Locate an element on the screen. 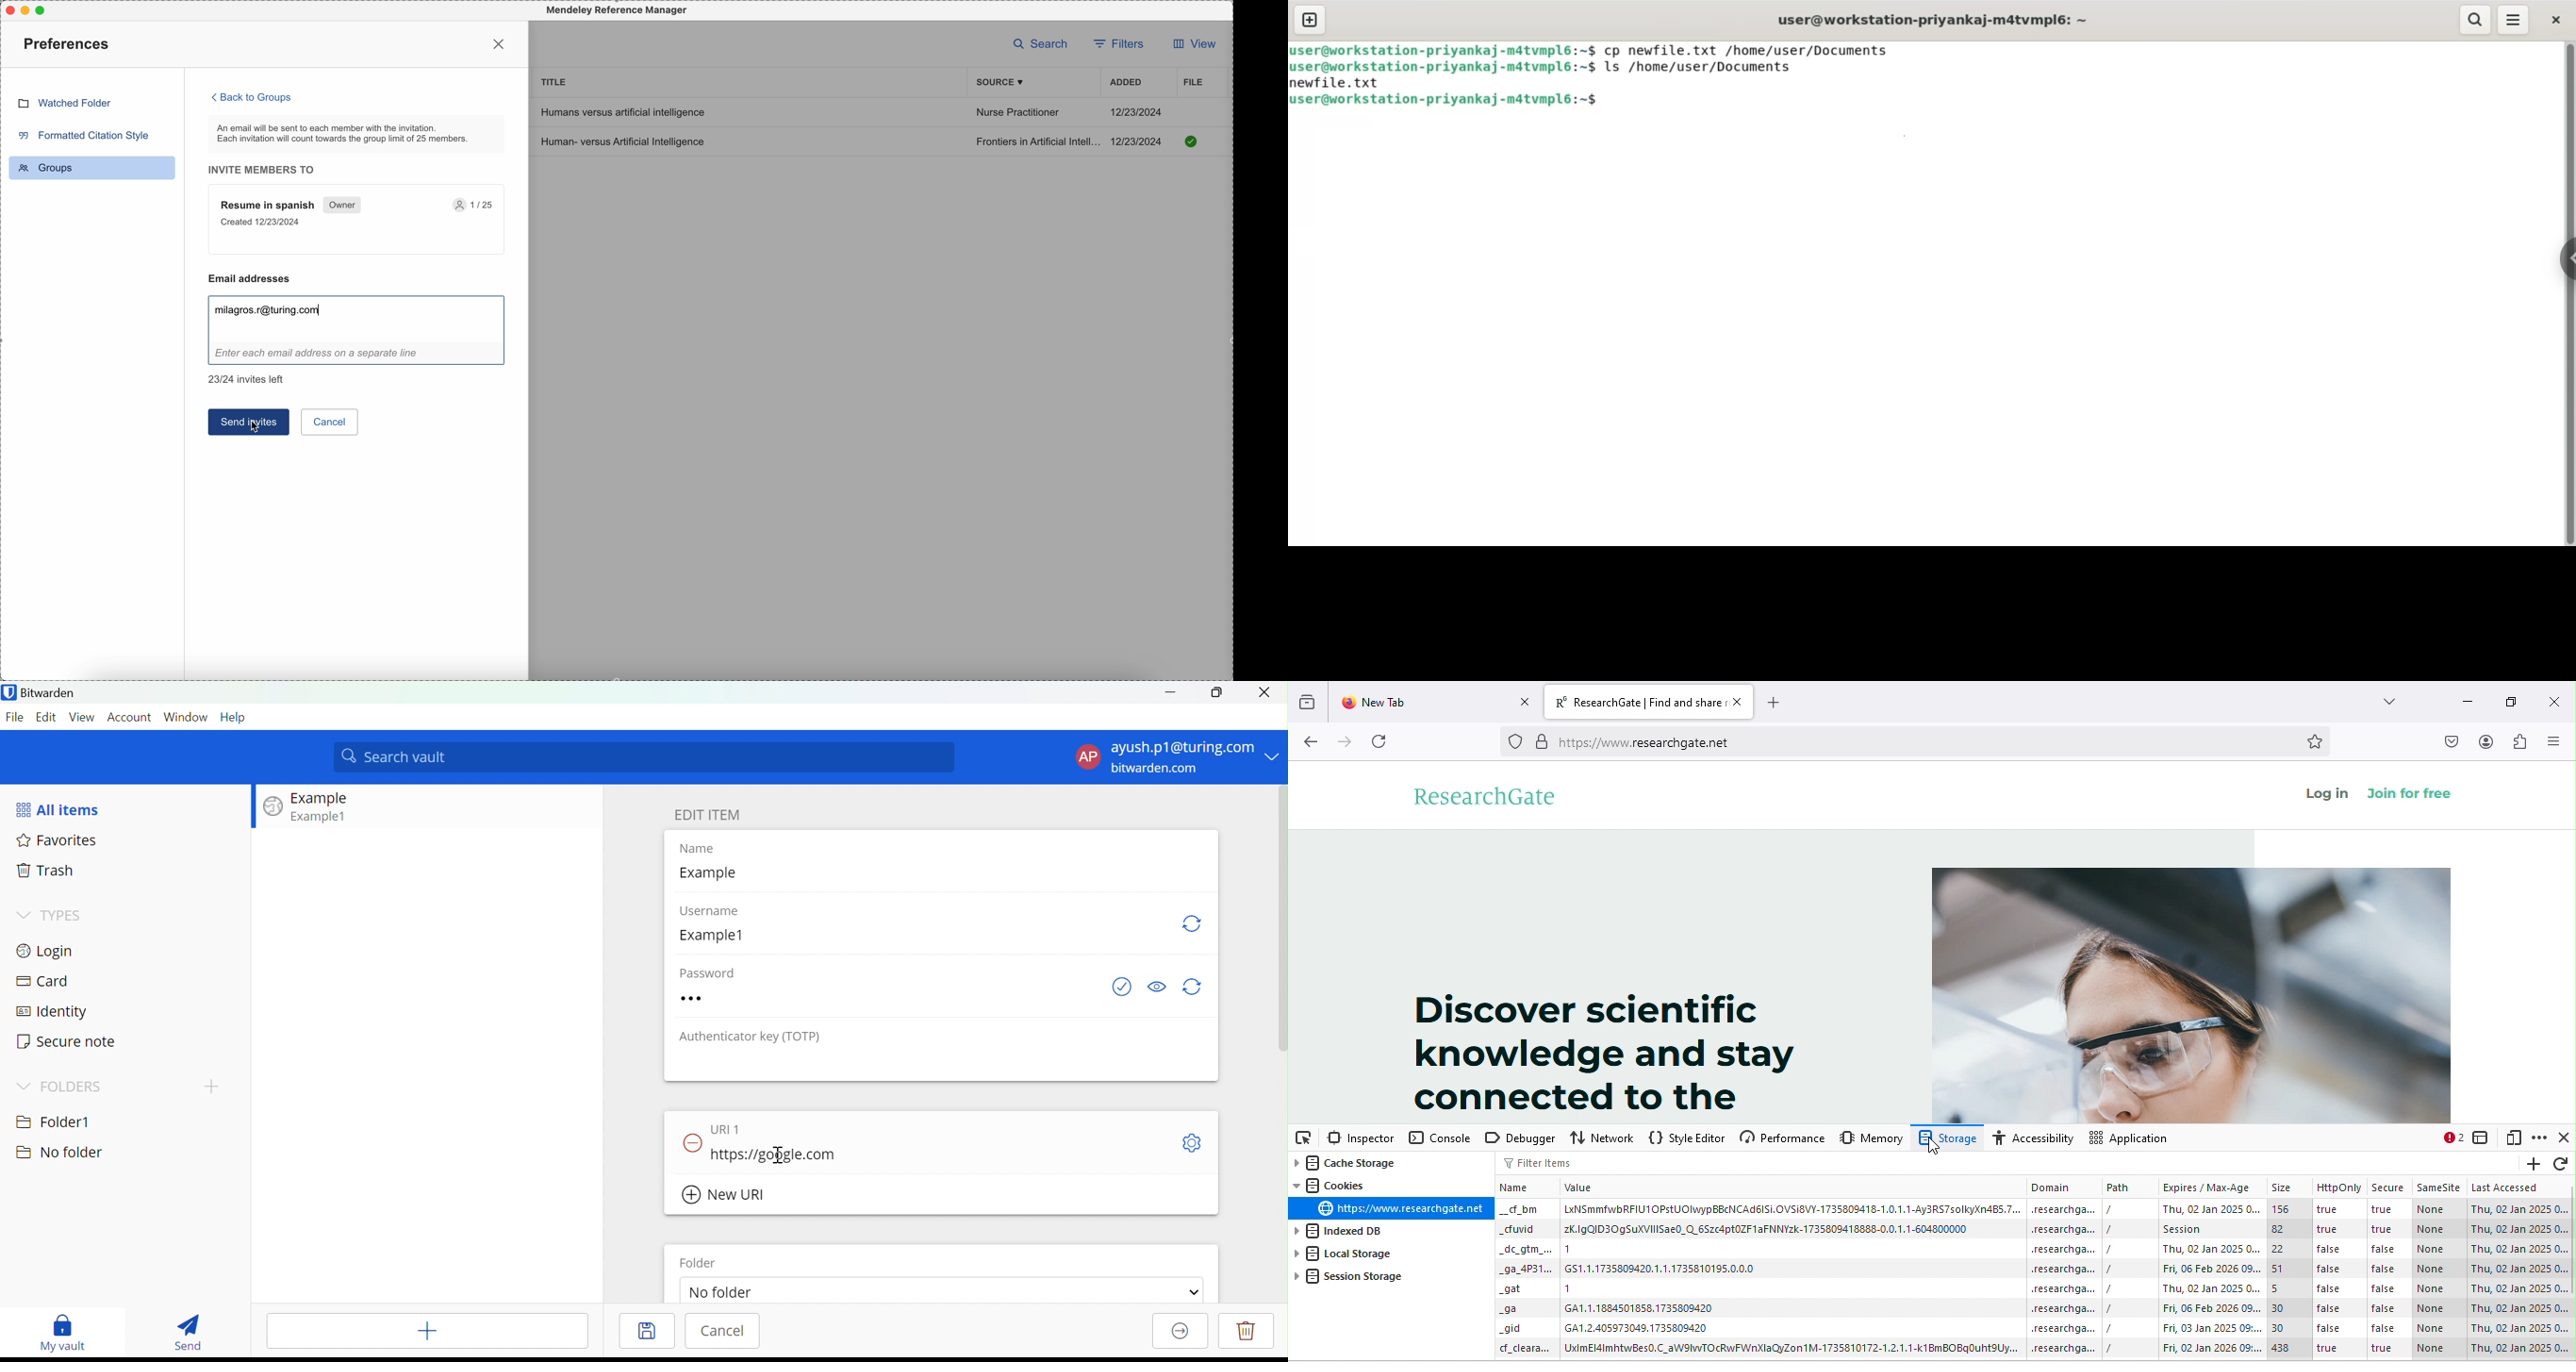 This screenshot has height=1372, width=2576. recent is located at coordinates (1307, 702).